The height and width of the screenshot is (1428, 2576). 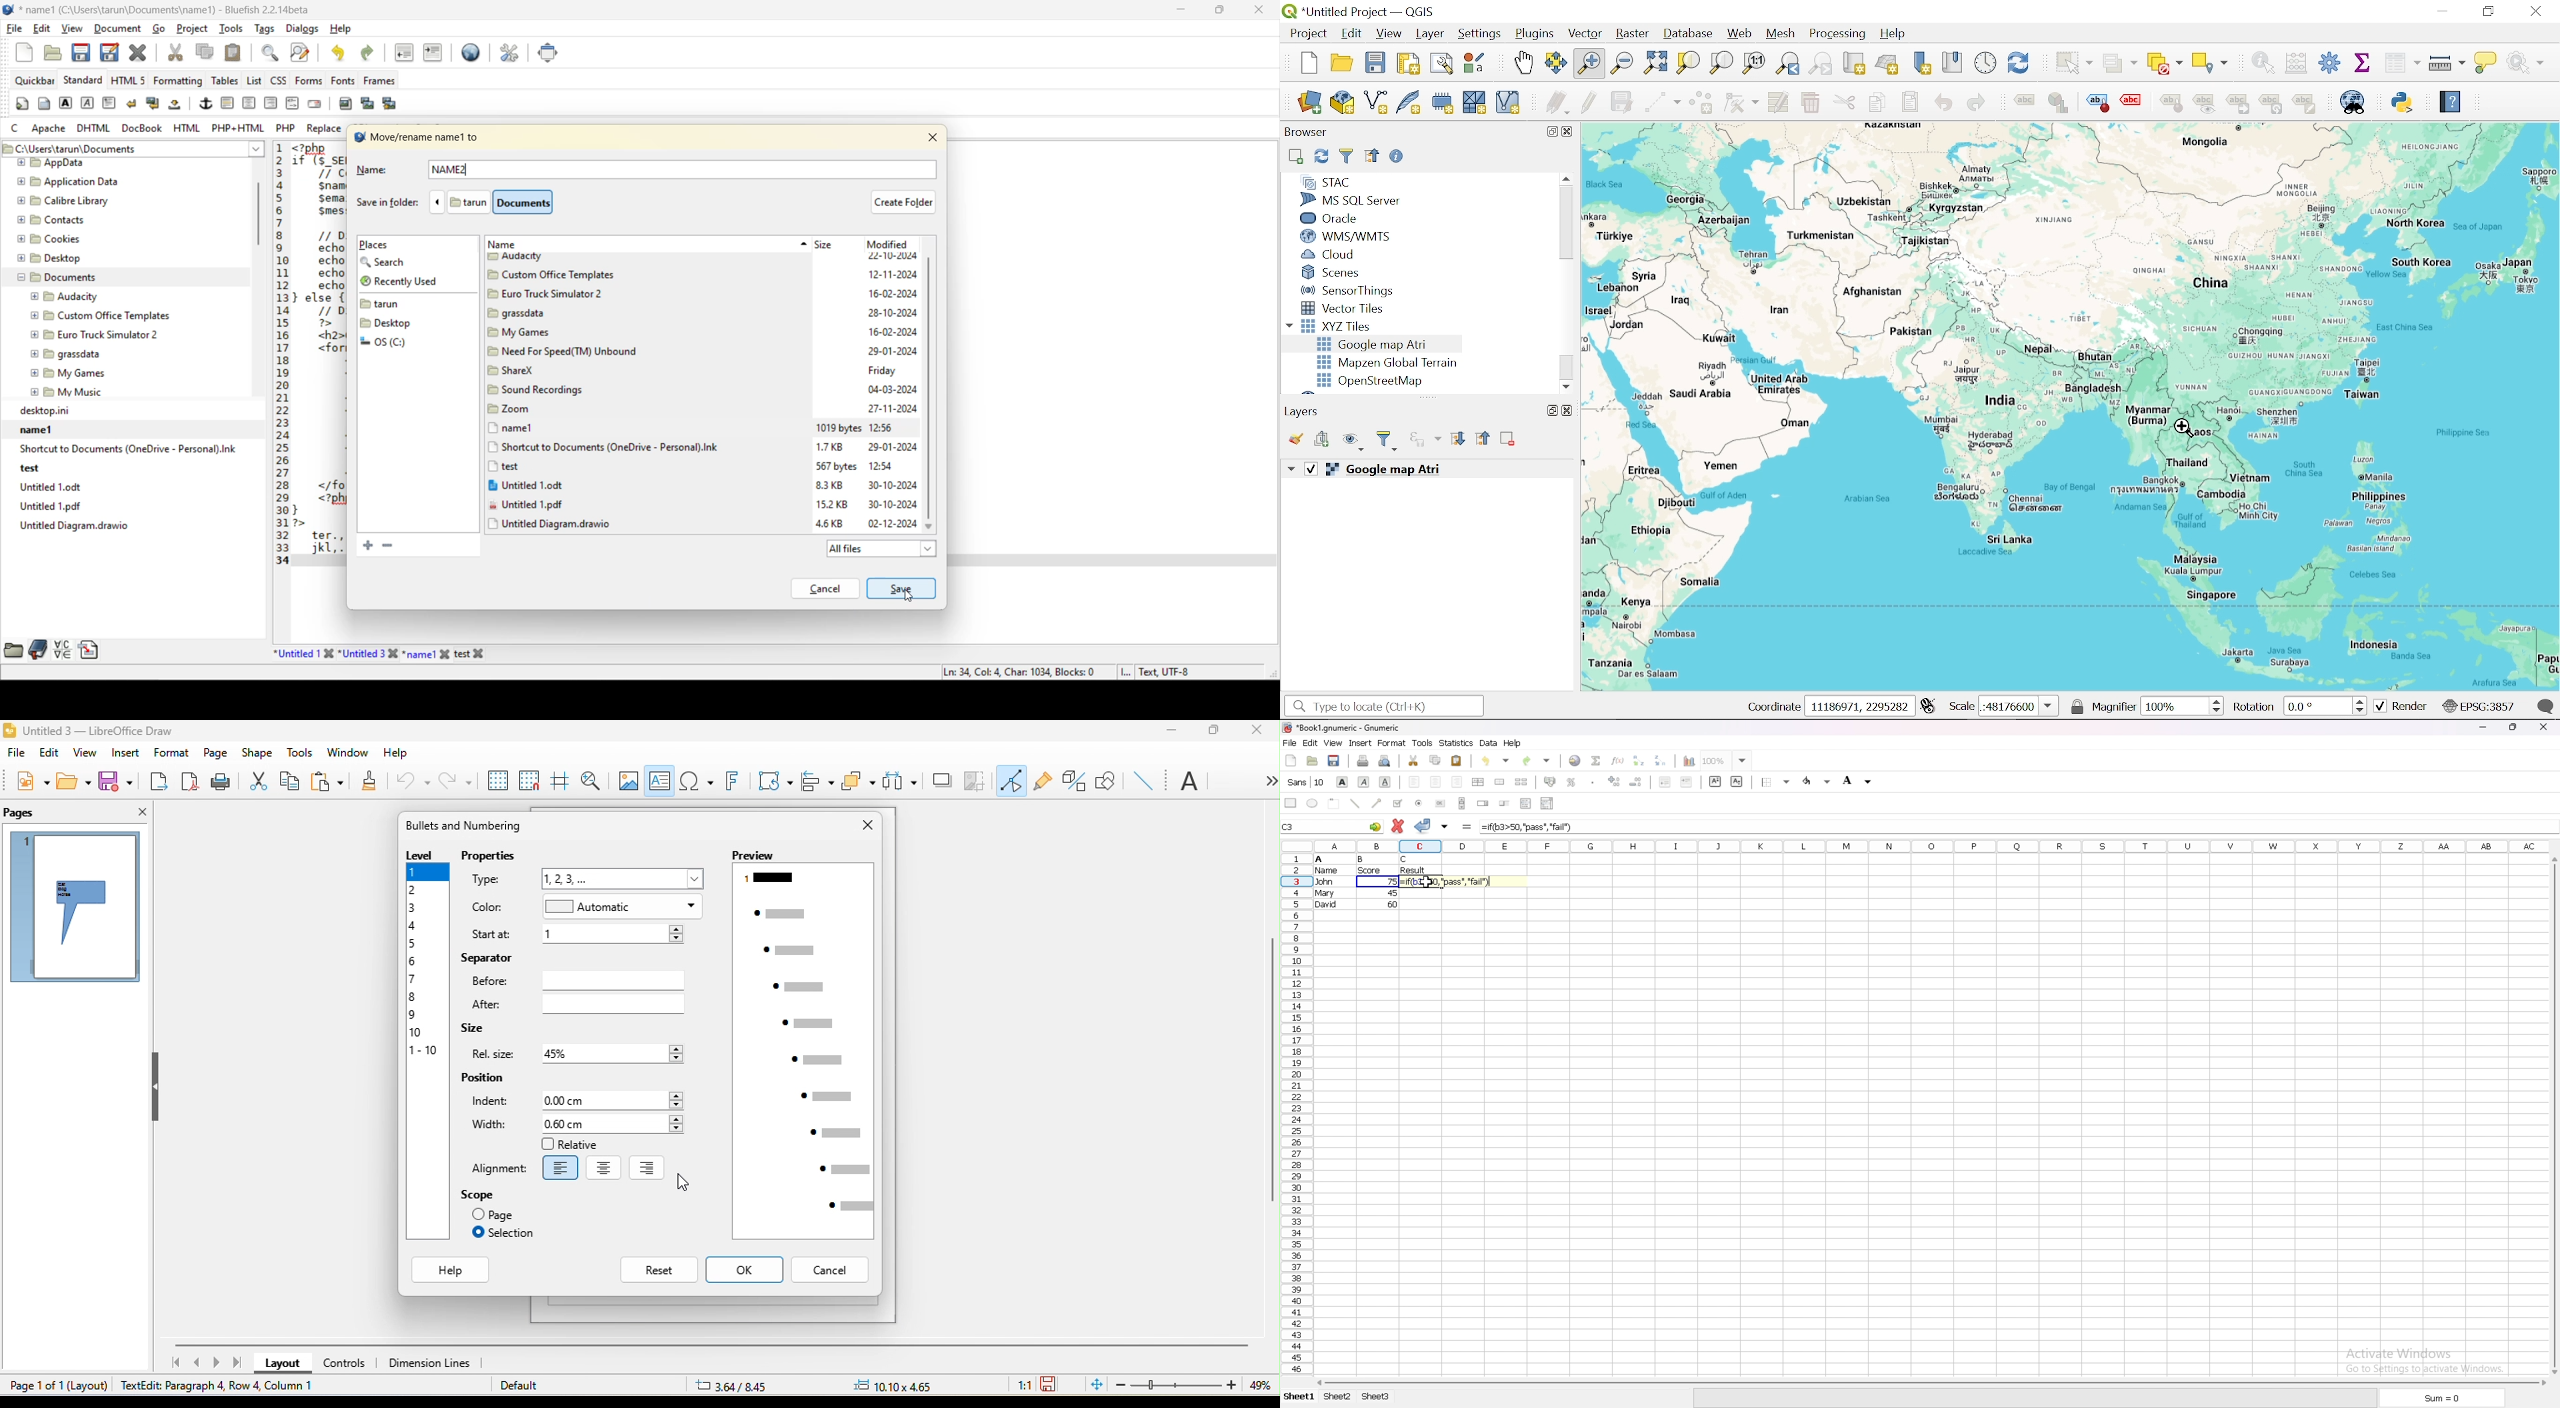 I want to click on tables, so click(x=224, y=81).